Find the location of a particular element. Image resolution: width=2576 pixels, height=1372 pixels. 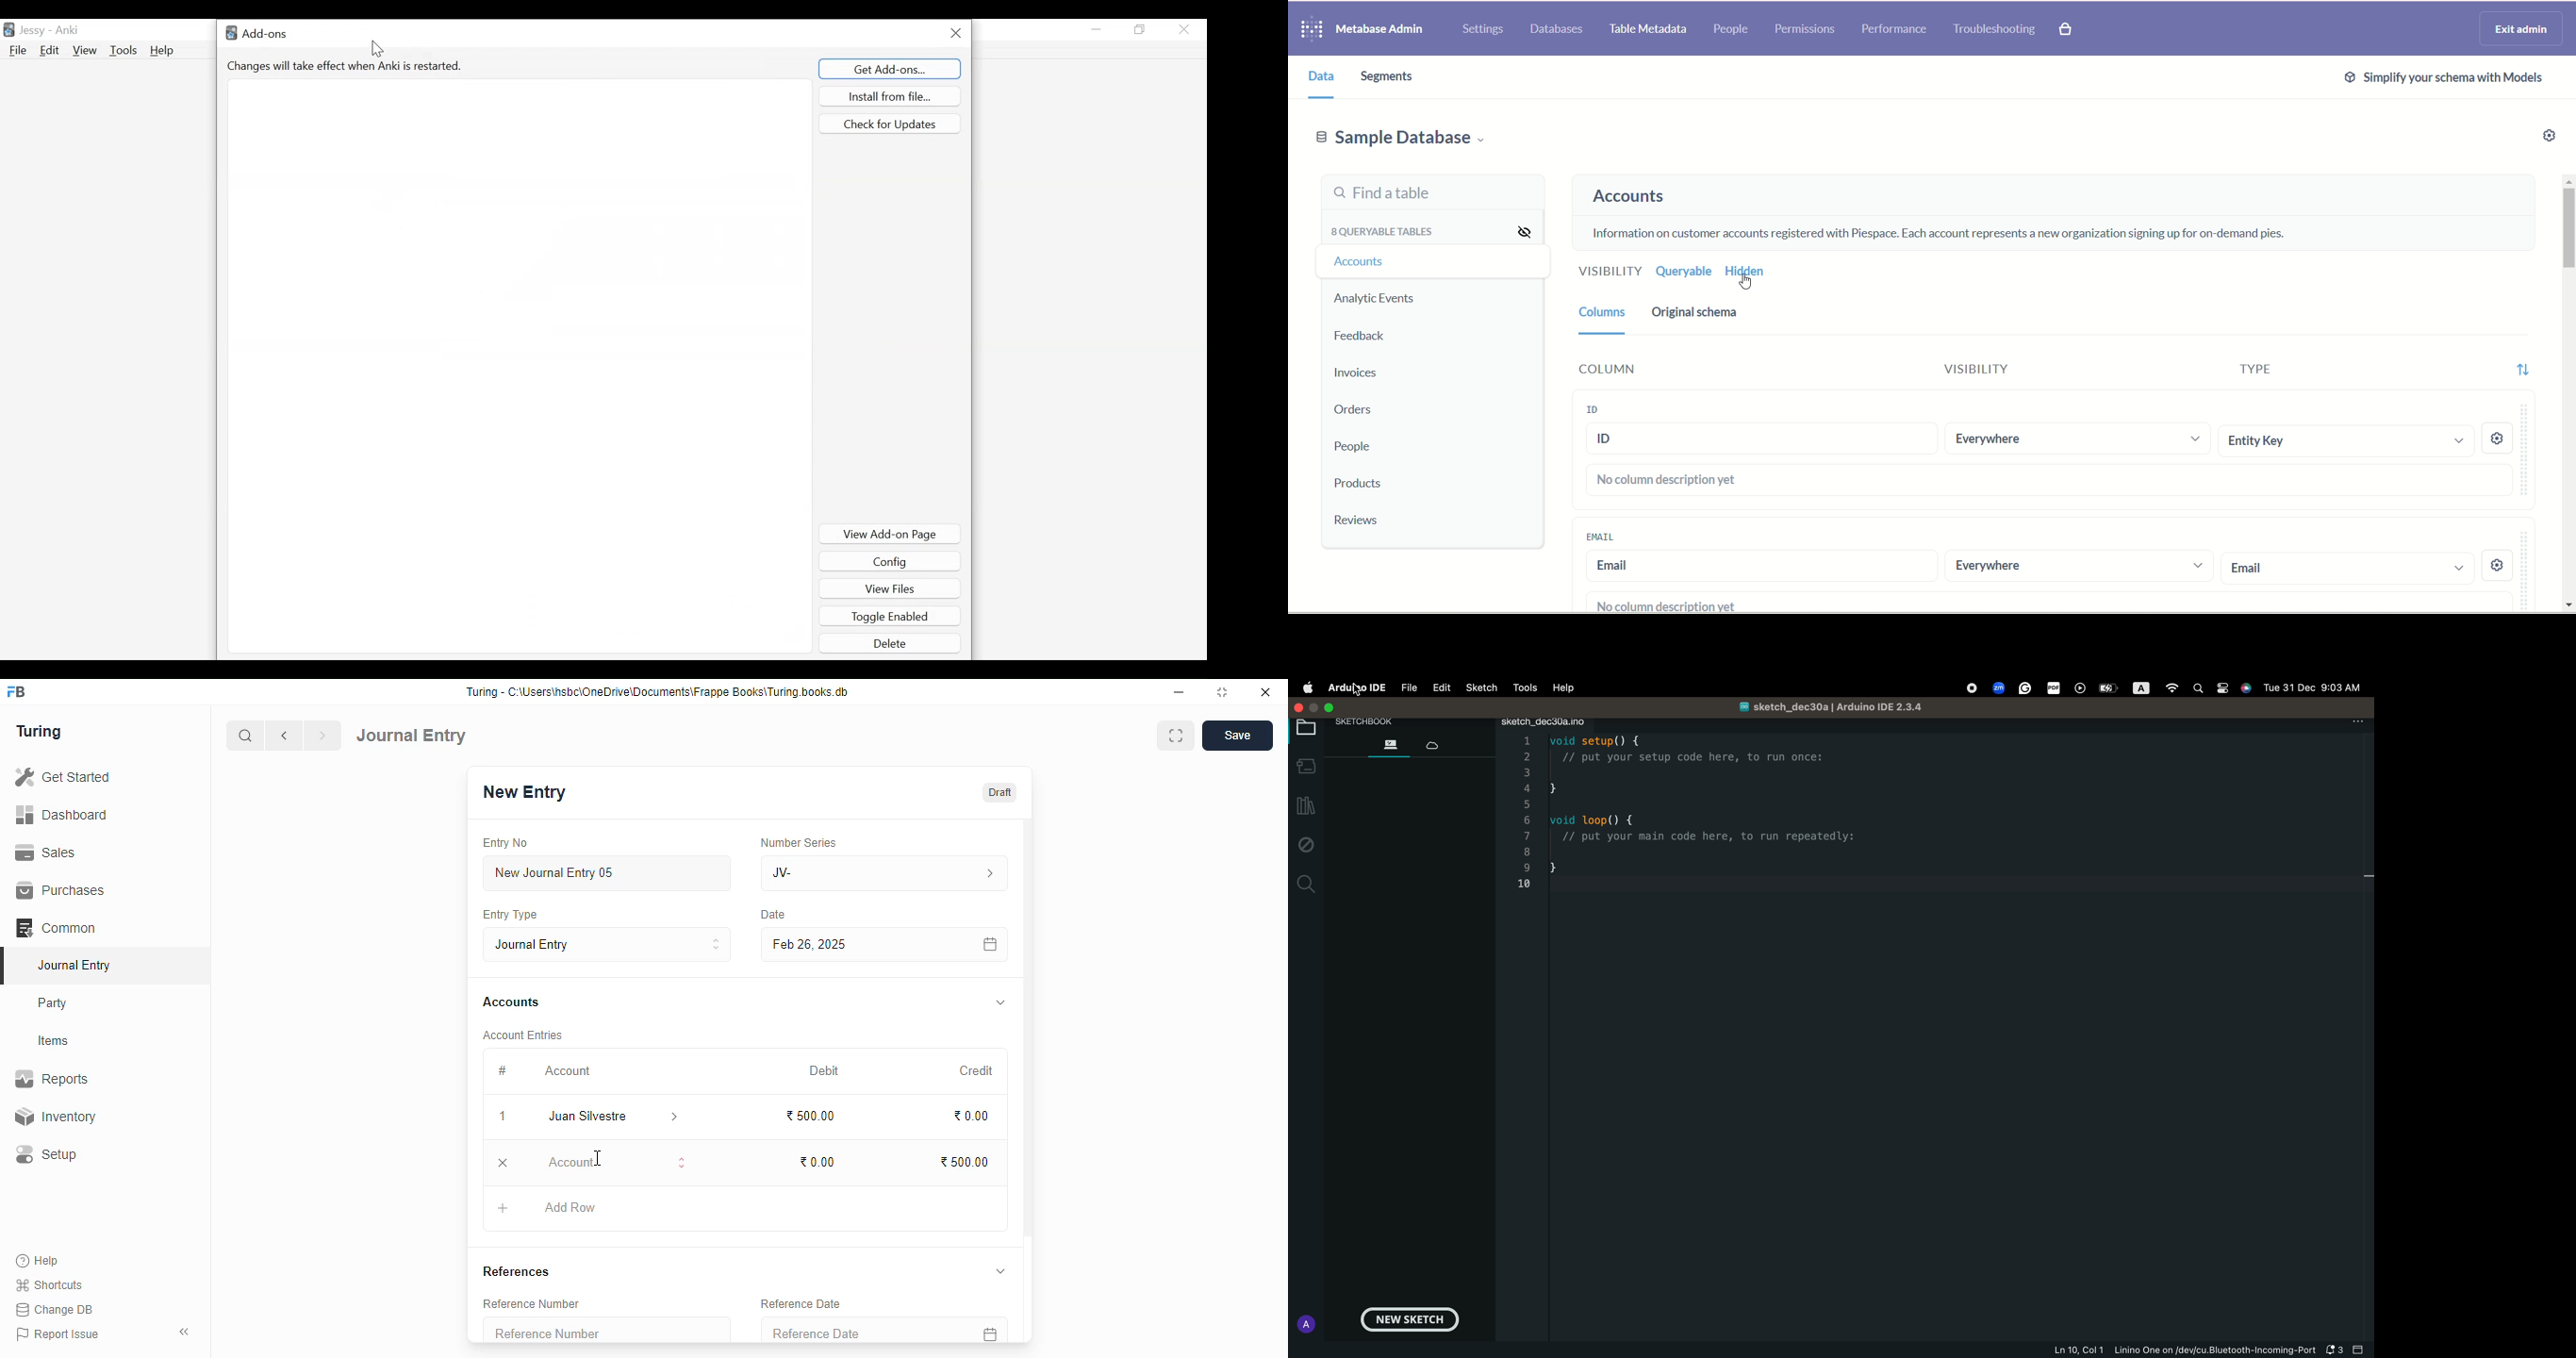

battery is located at coordinates (2108, 688).